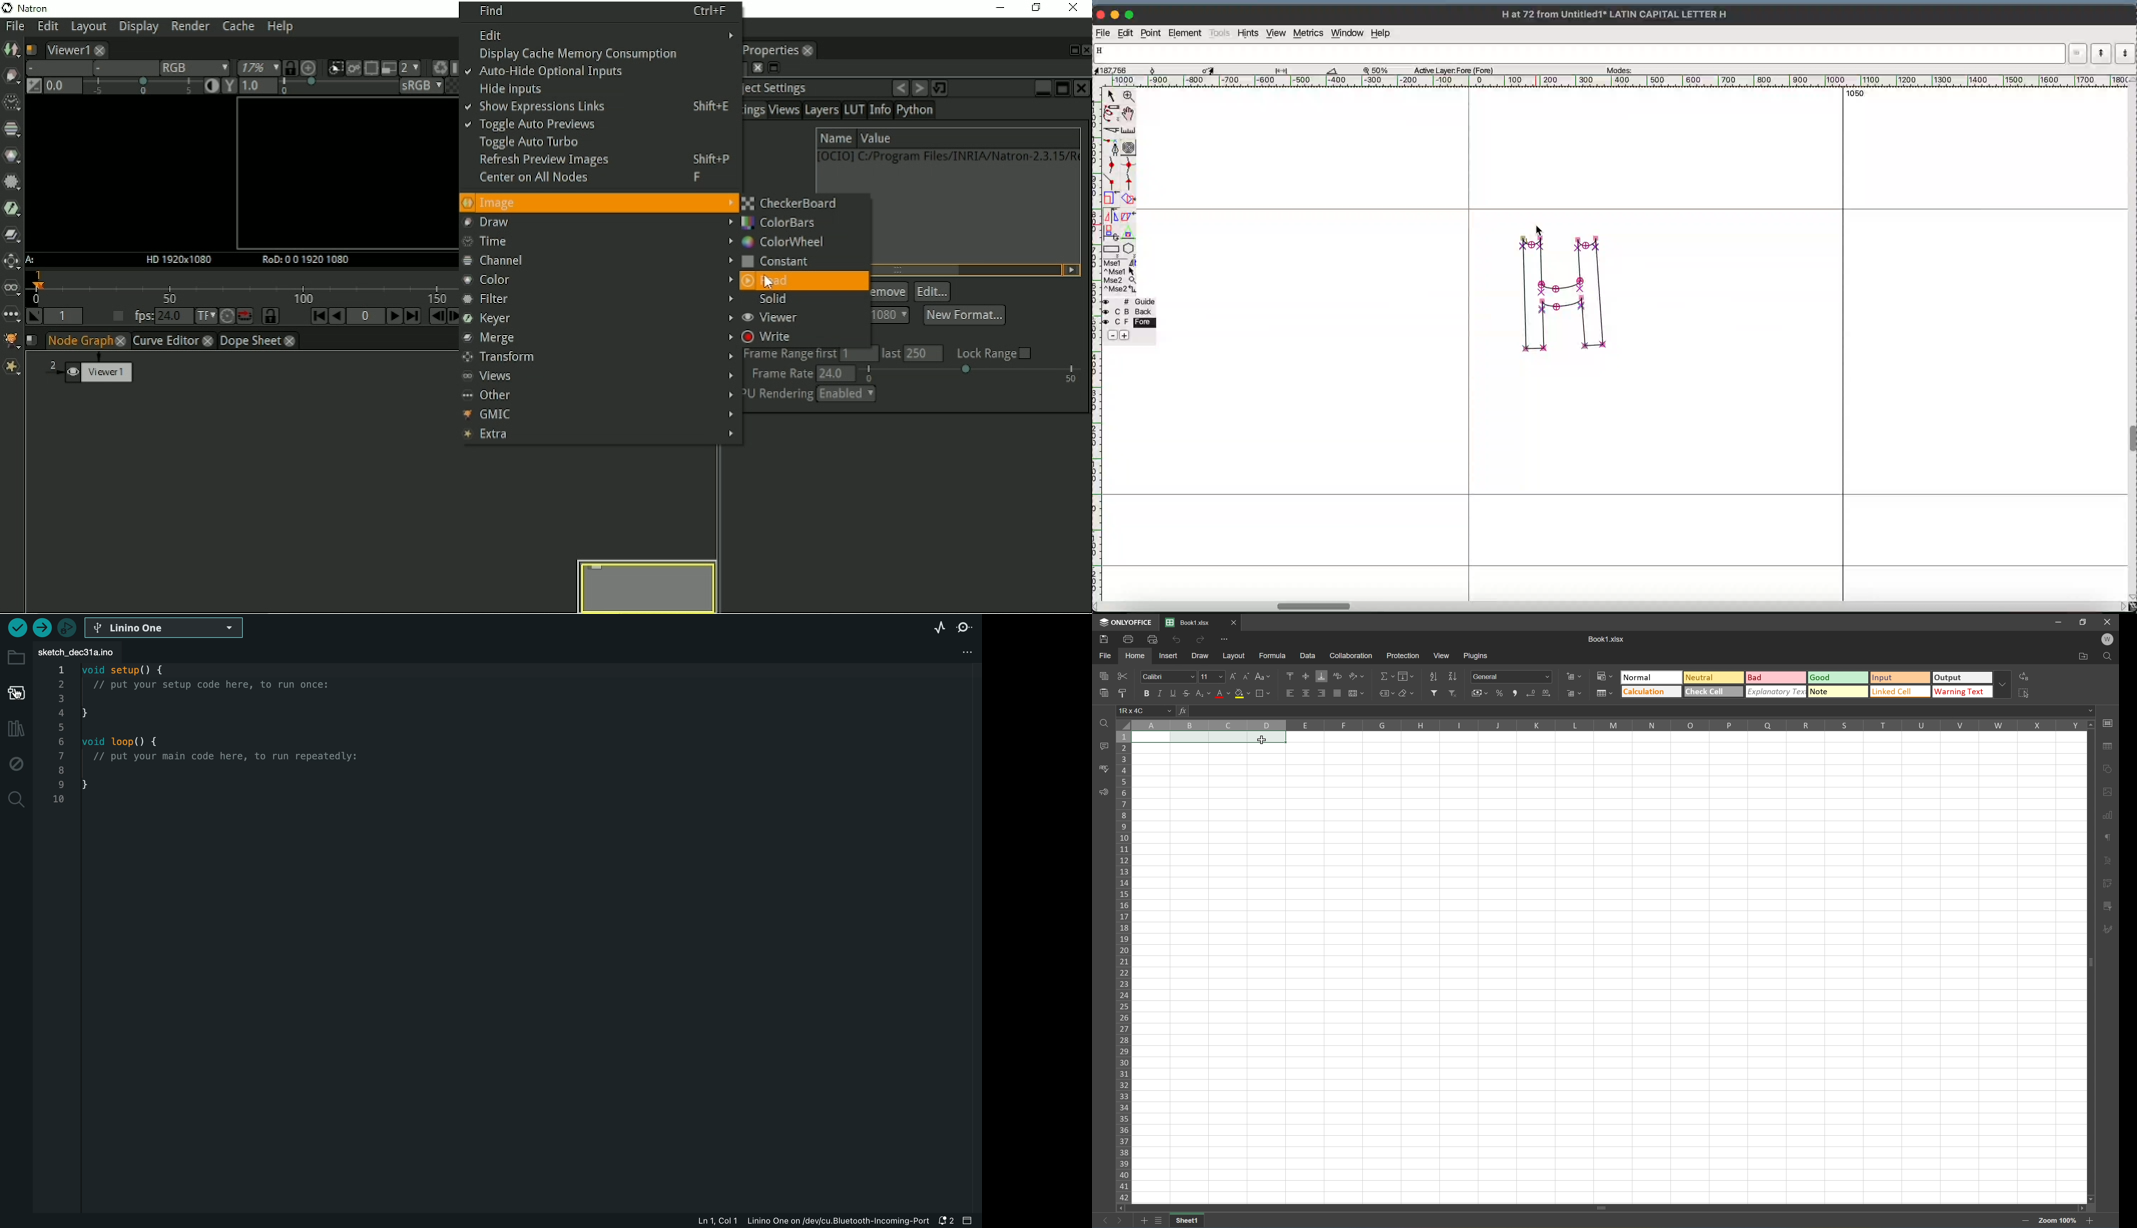  Describe the element at coordinates (1188, 1222) in the screenshot. I see `Sheet1` at that location.